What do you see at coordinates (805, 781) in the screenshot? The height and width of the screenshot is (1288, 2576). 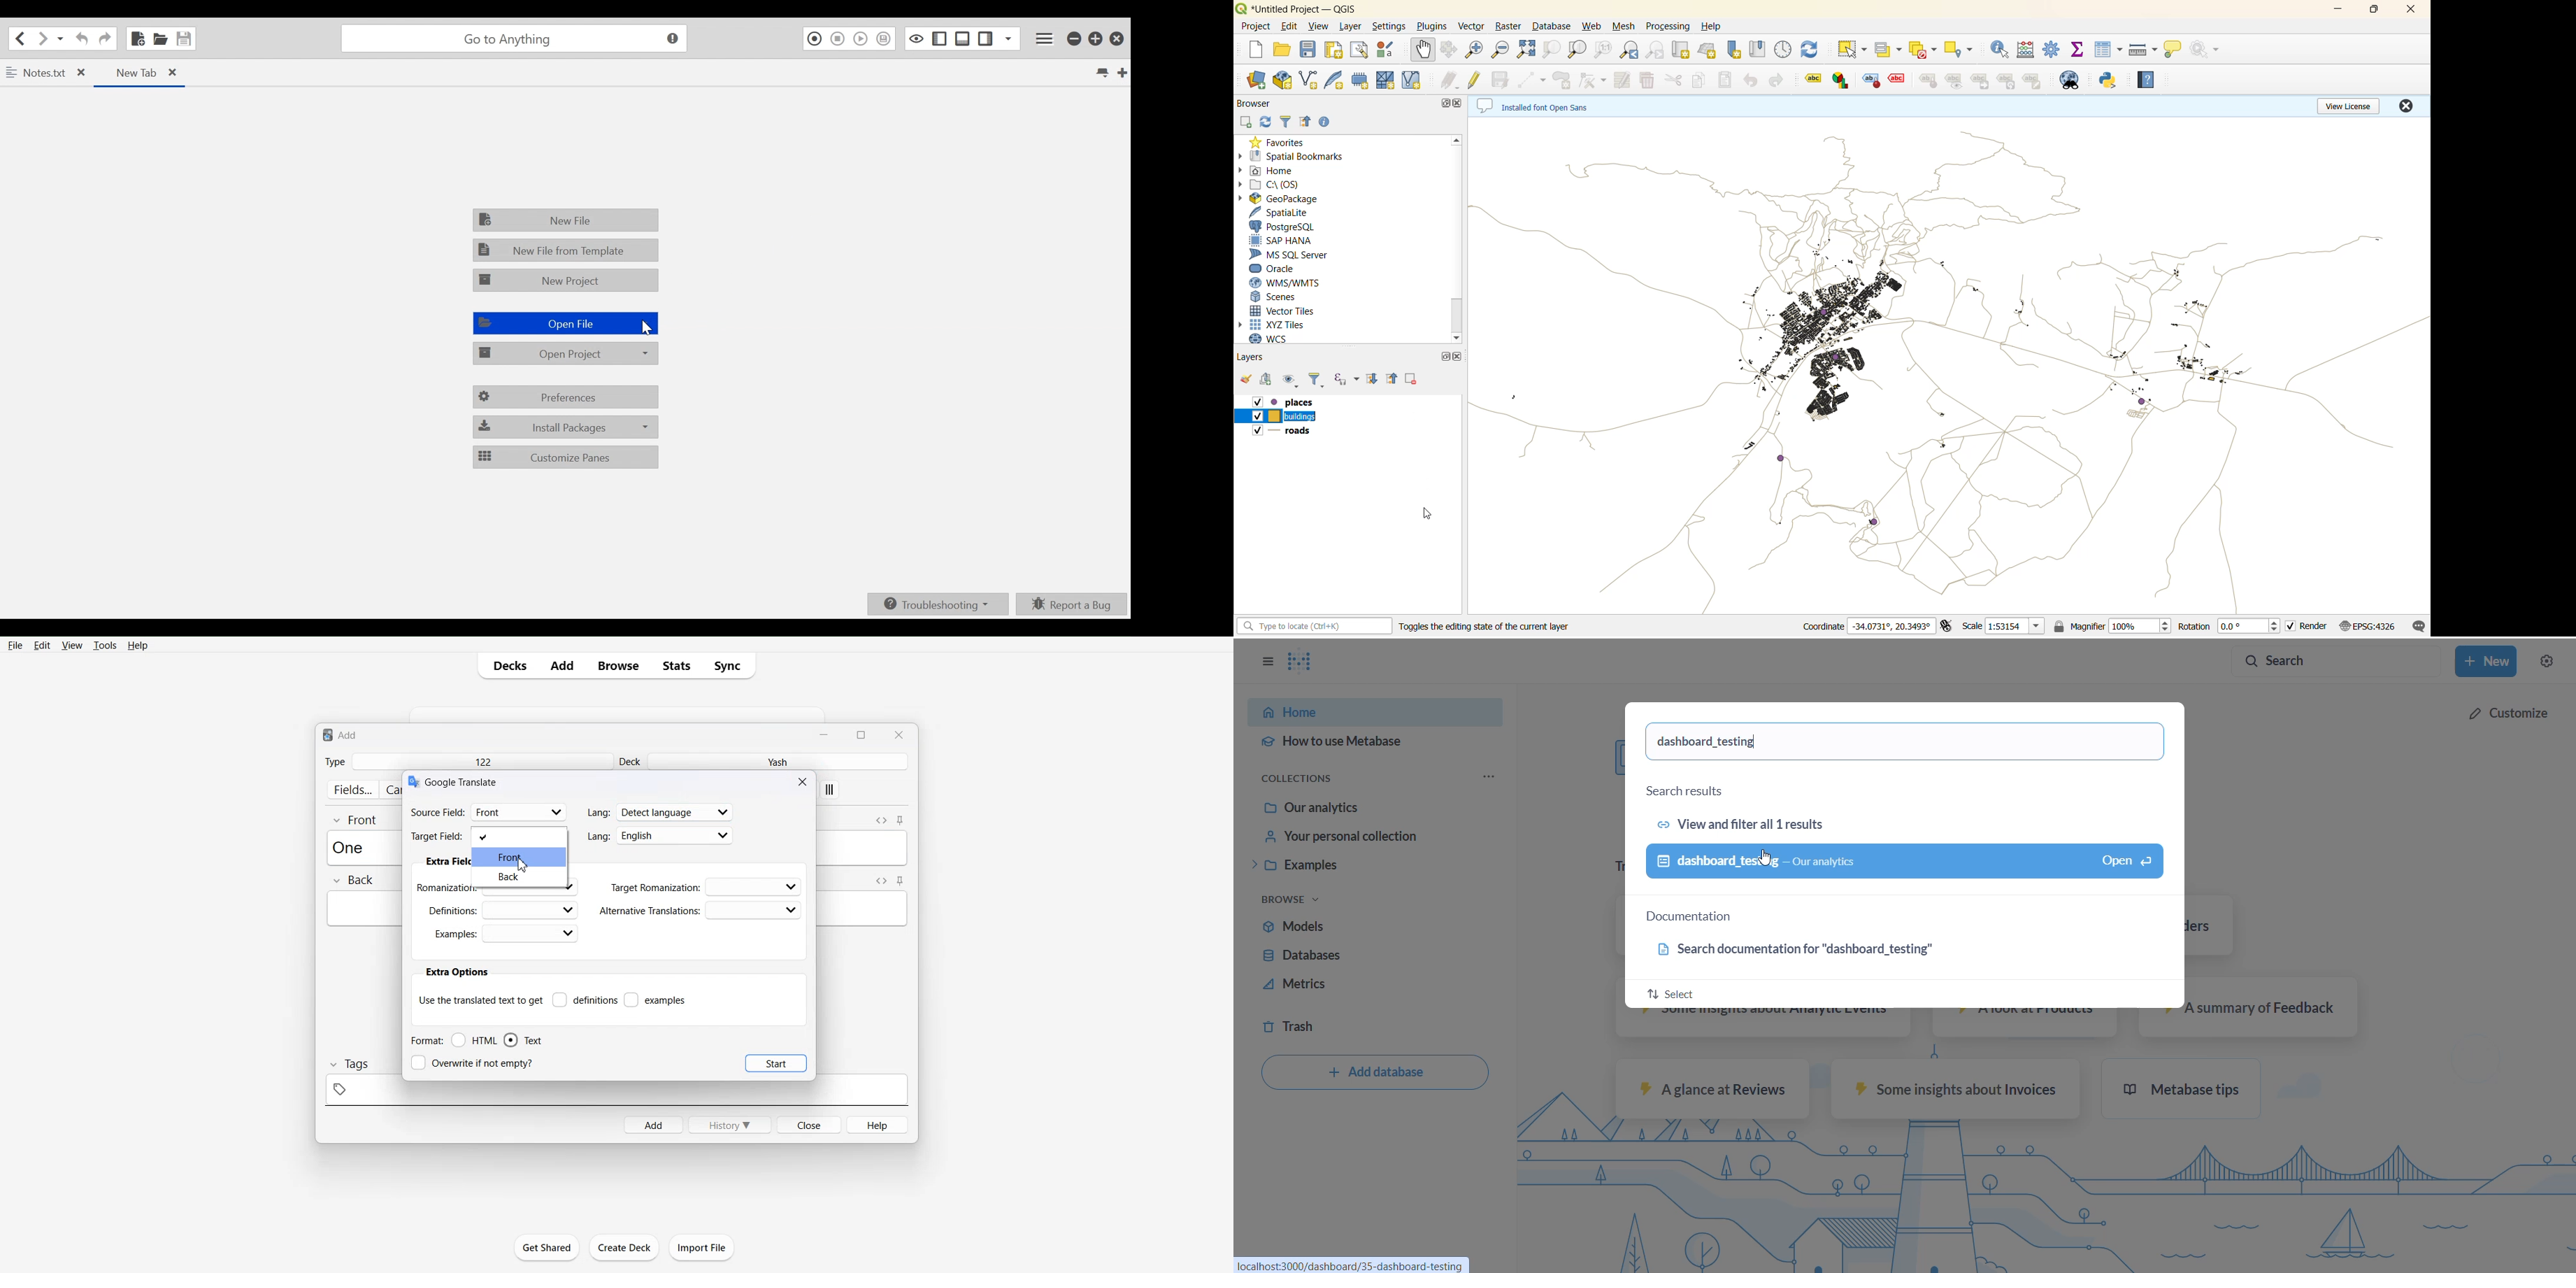 I see `Close` at bounding box center [805, 781].